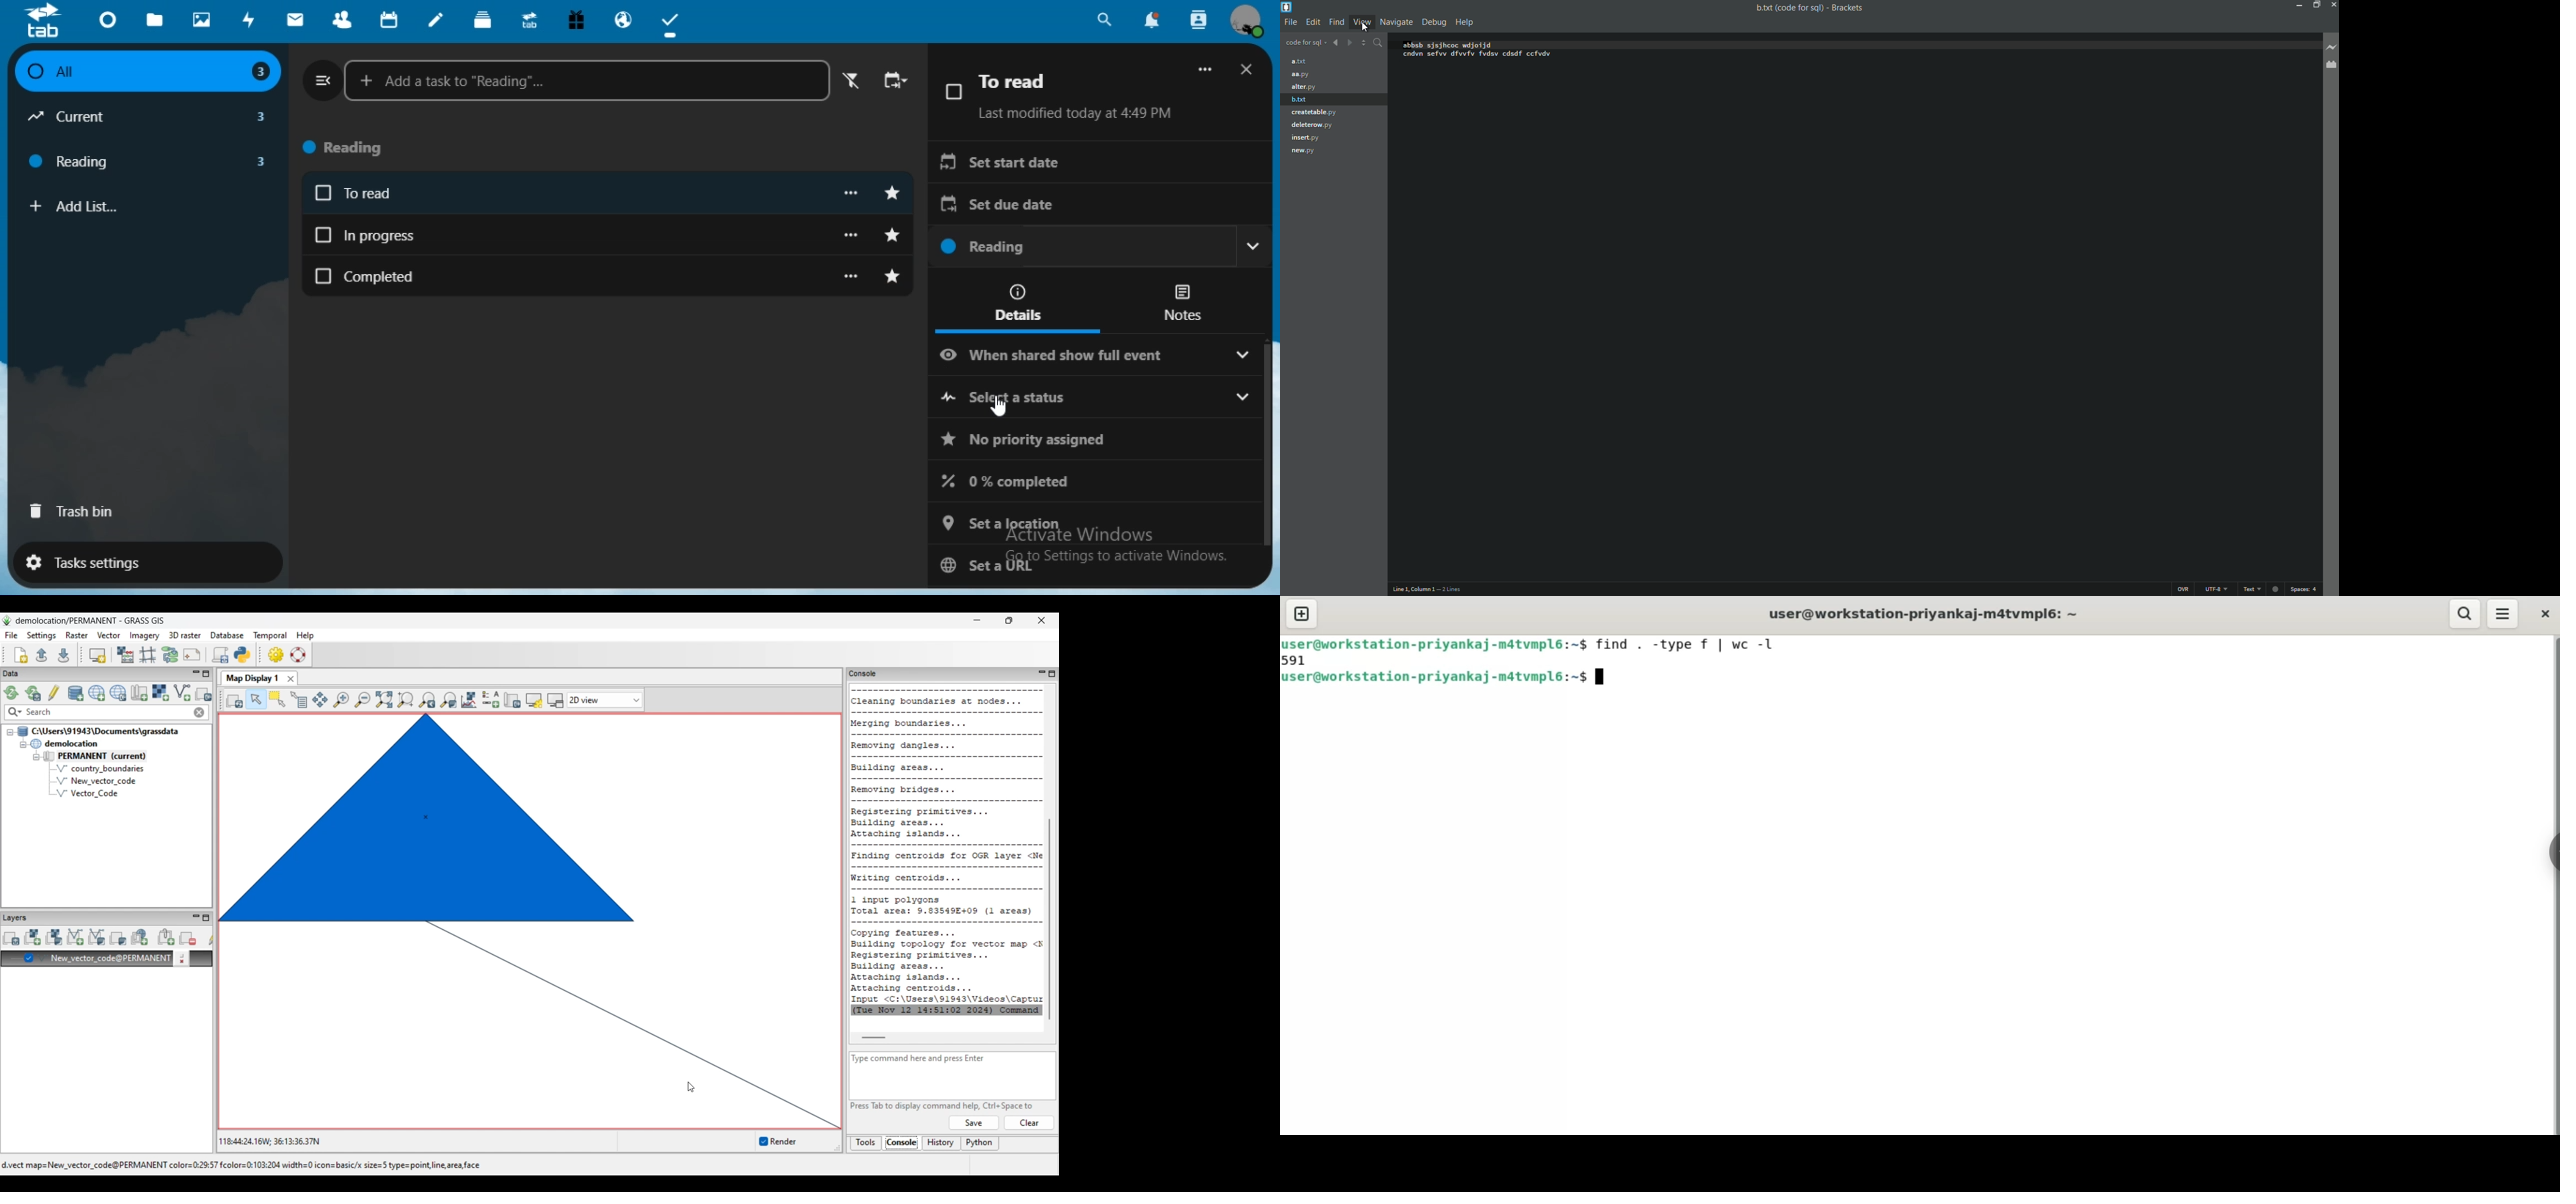  What do you see at coordinates (953, 91) in the screenshot?
I see `Checkbox` at bounding box center [953, 91].